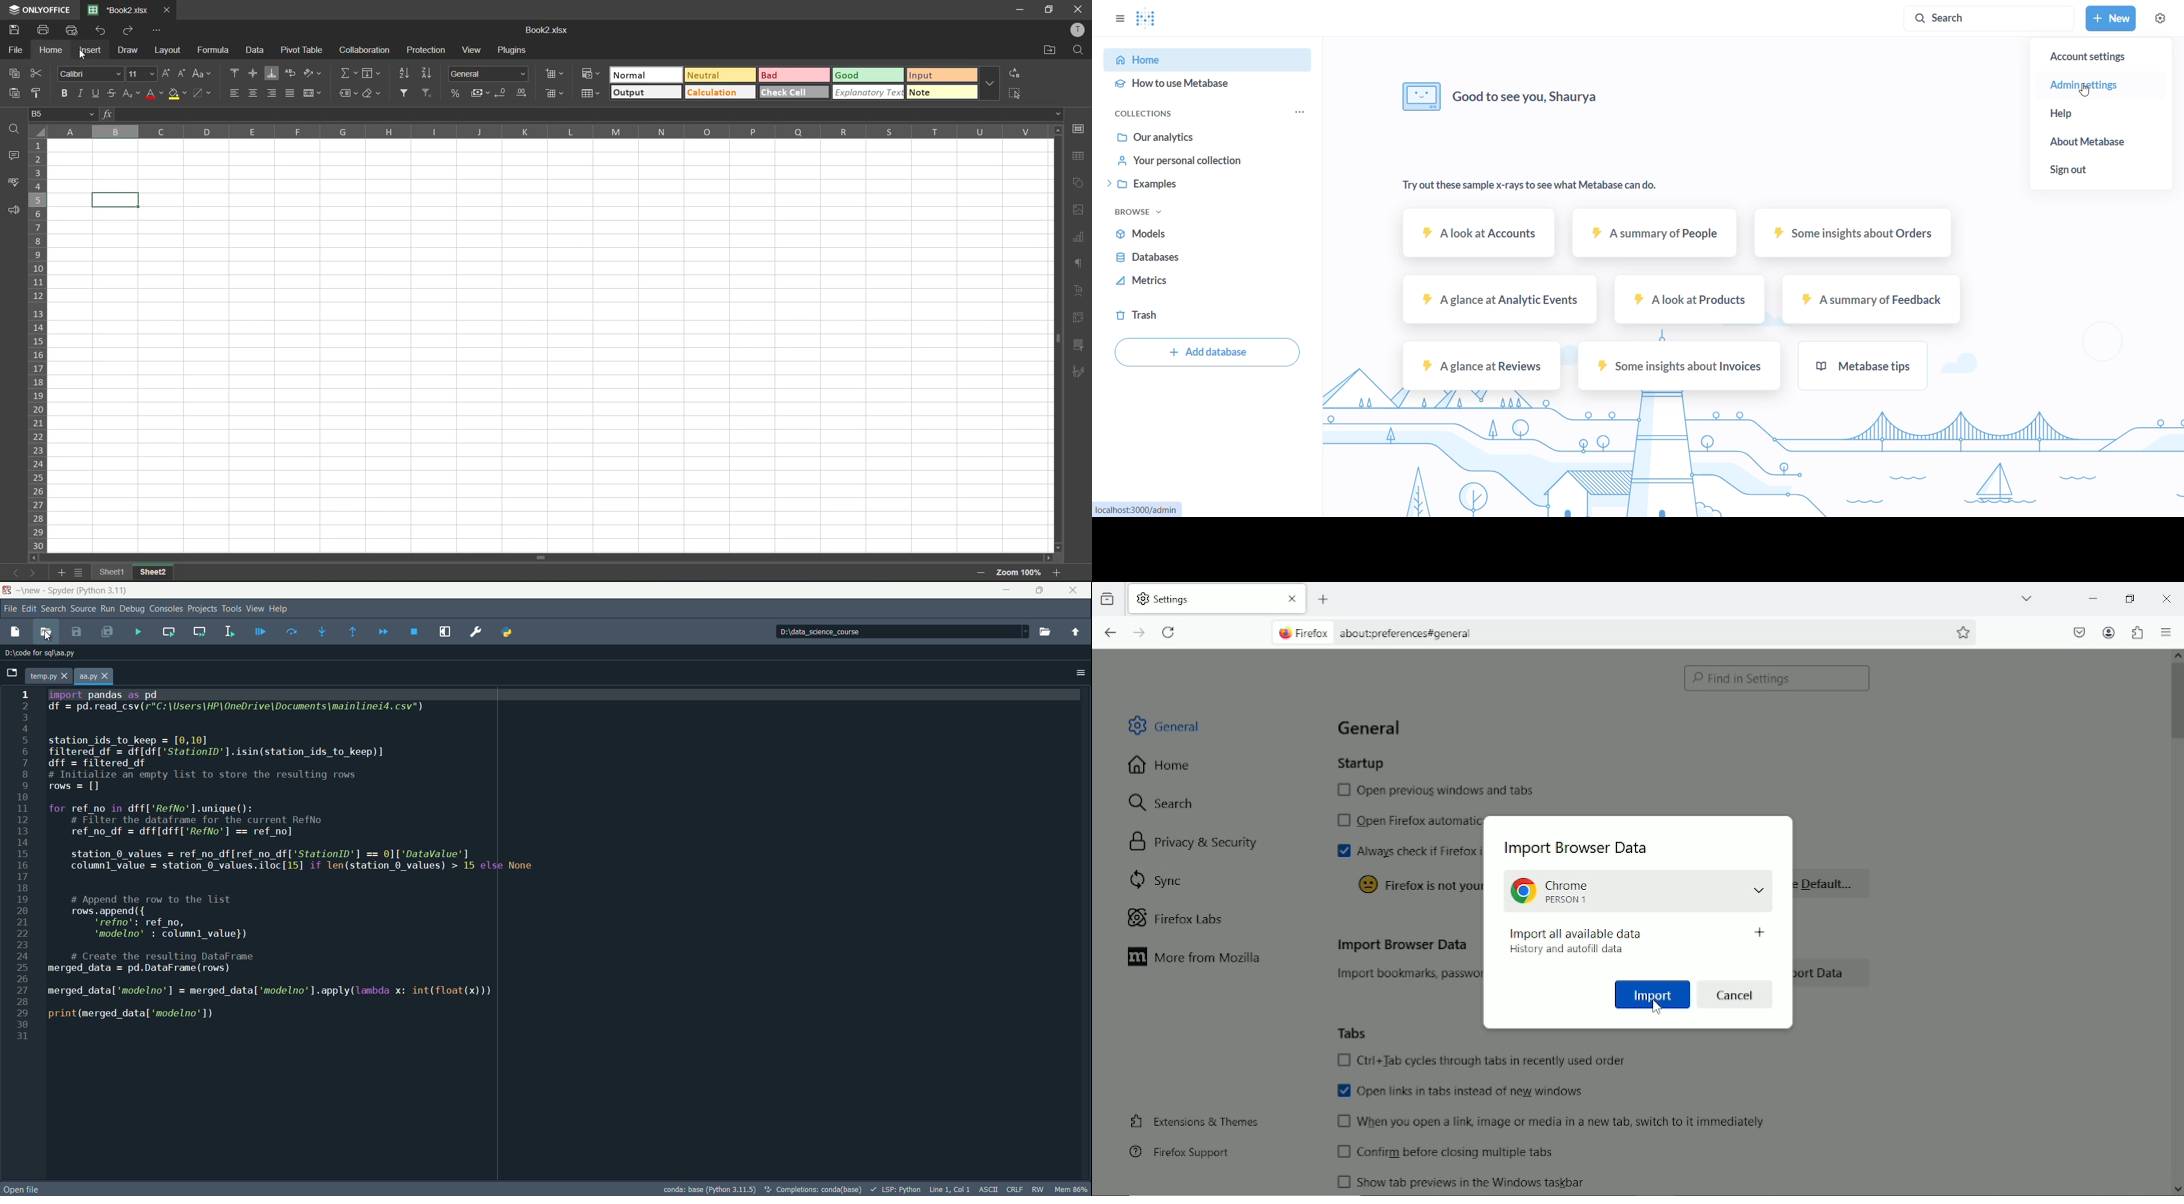  Describe the element at coordinates (1964, 632) in the screenshot. I see `Bookmark this page` at that location.